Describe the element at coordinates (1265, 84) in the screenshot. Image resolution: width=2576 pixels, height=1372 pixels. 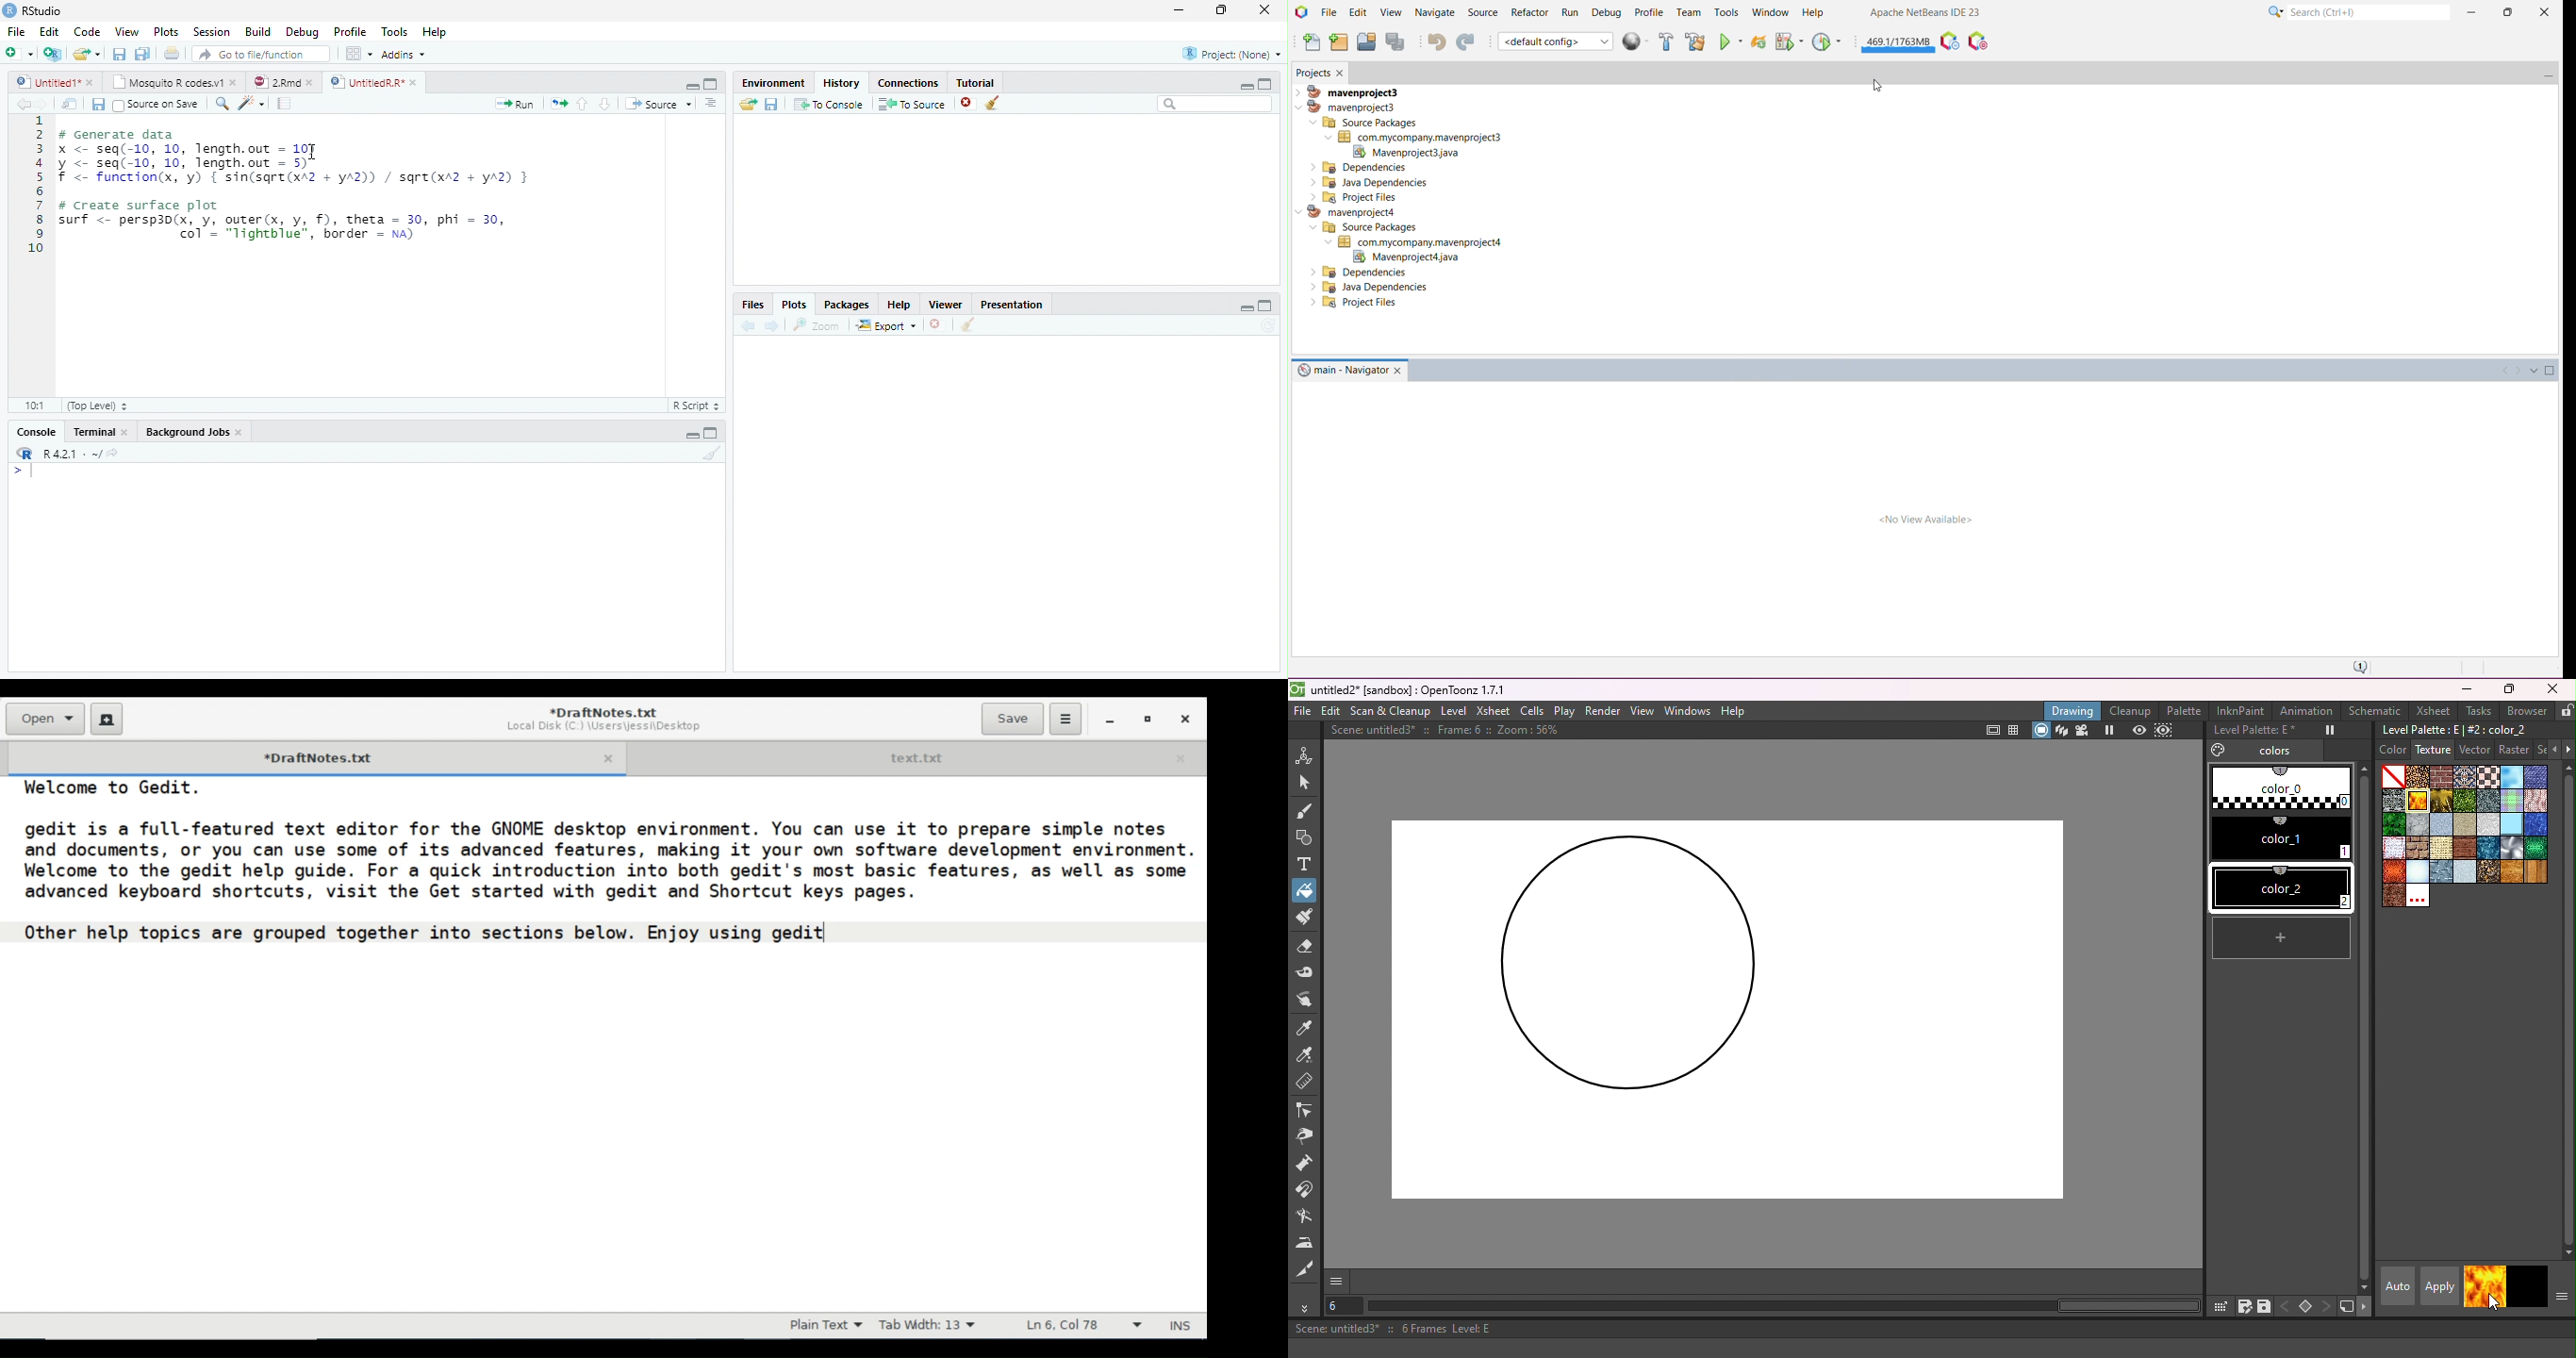
I see `maximize` at that location.